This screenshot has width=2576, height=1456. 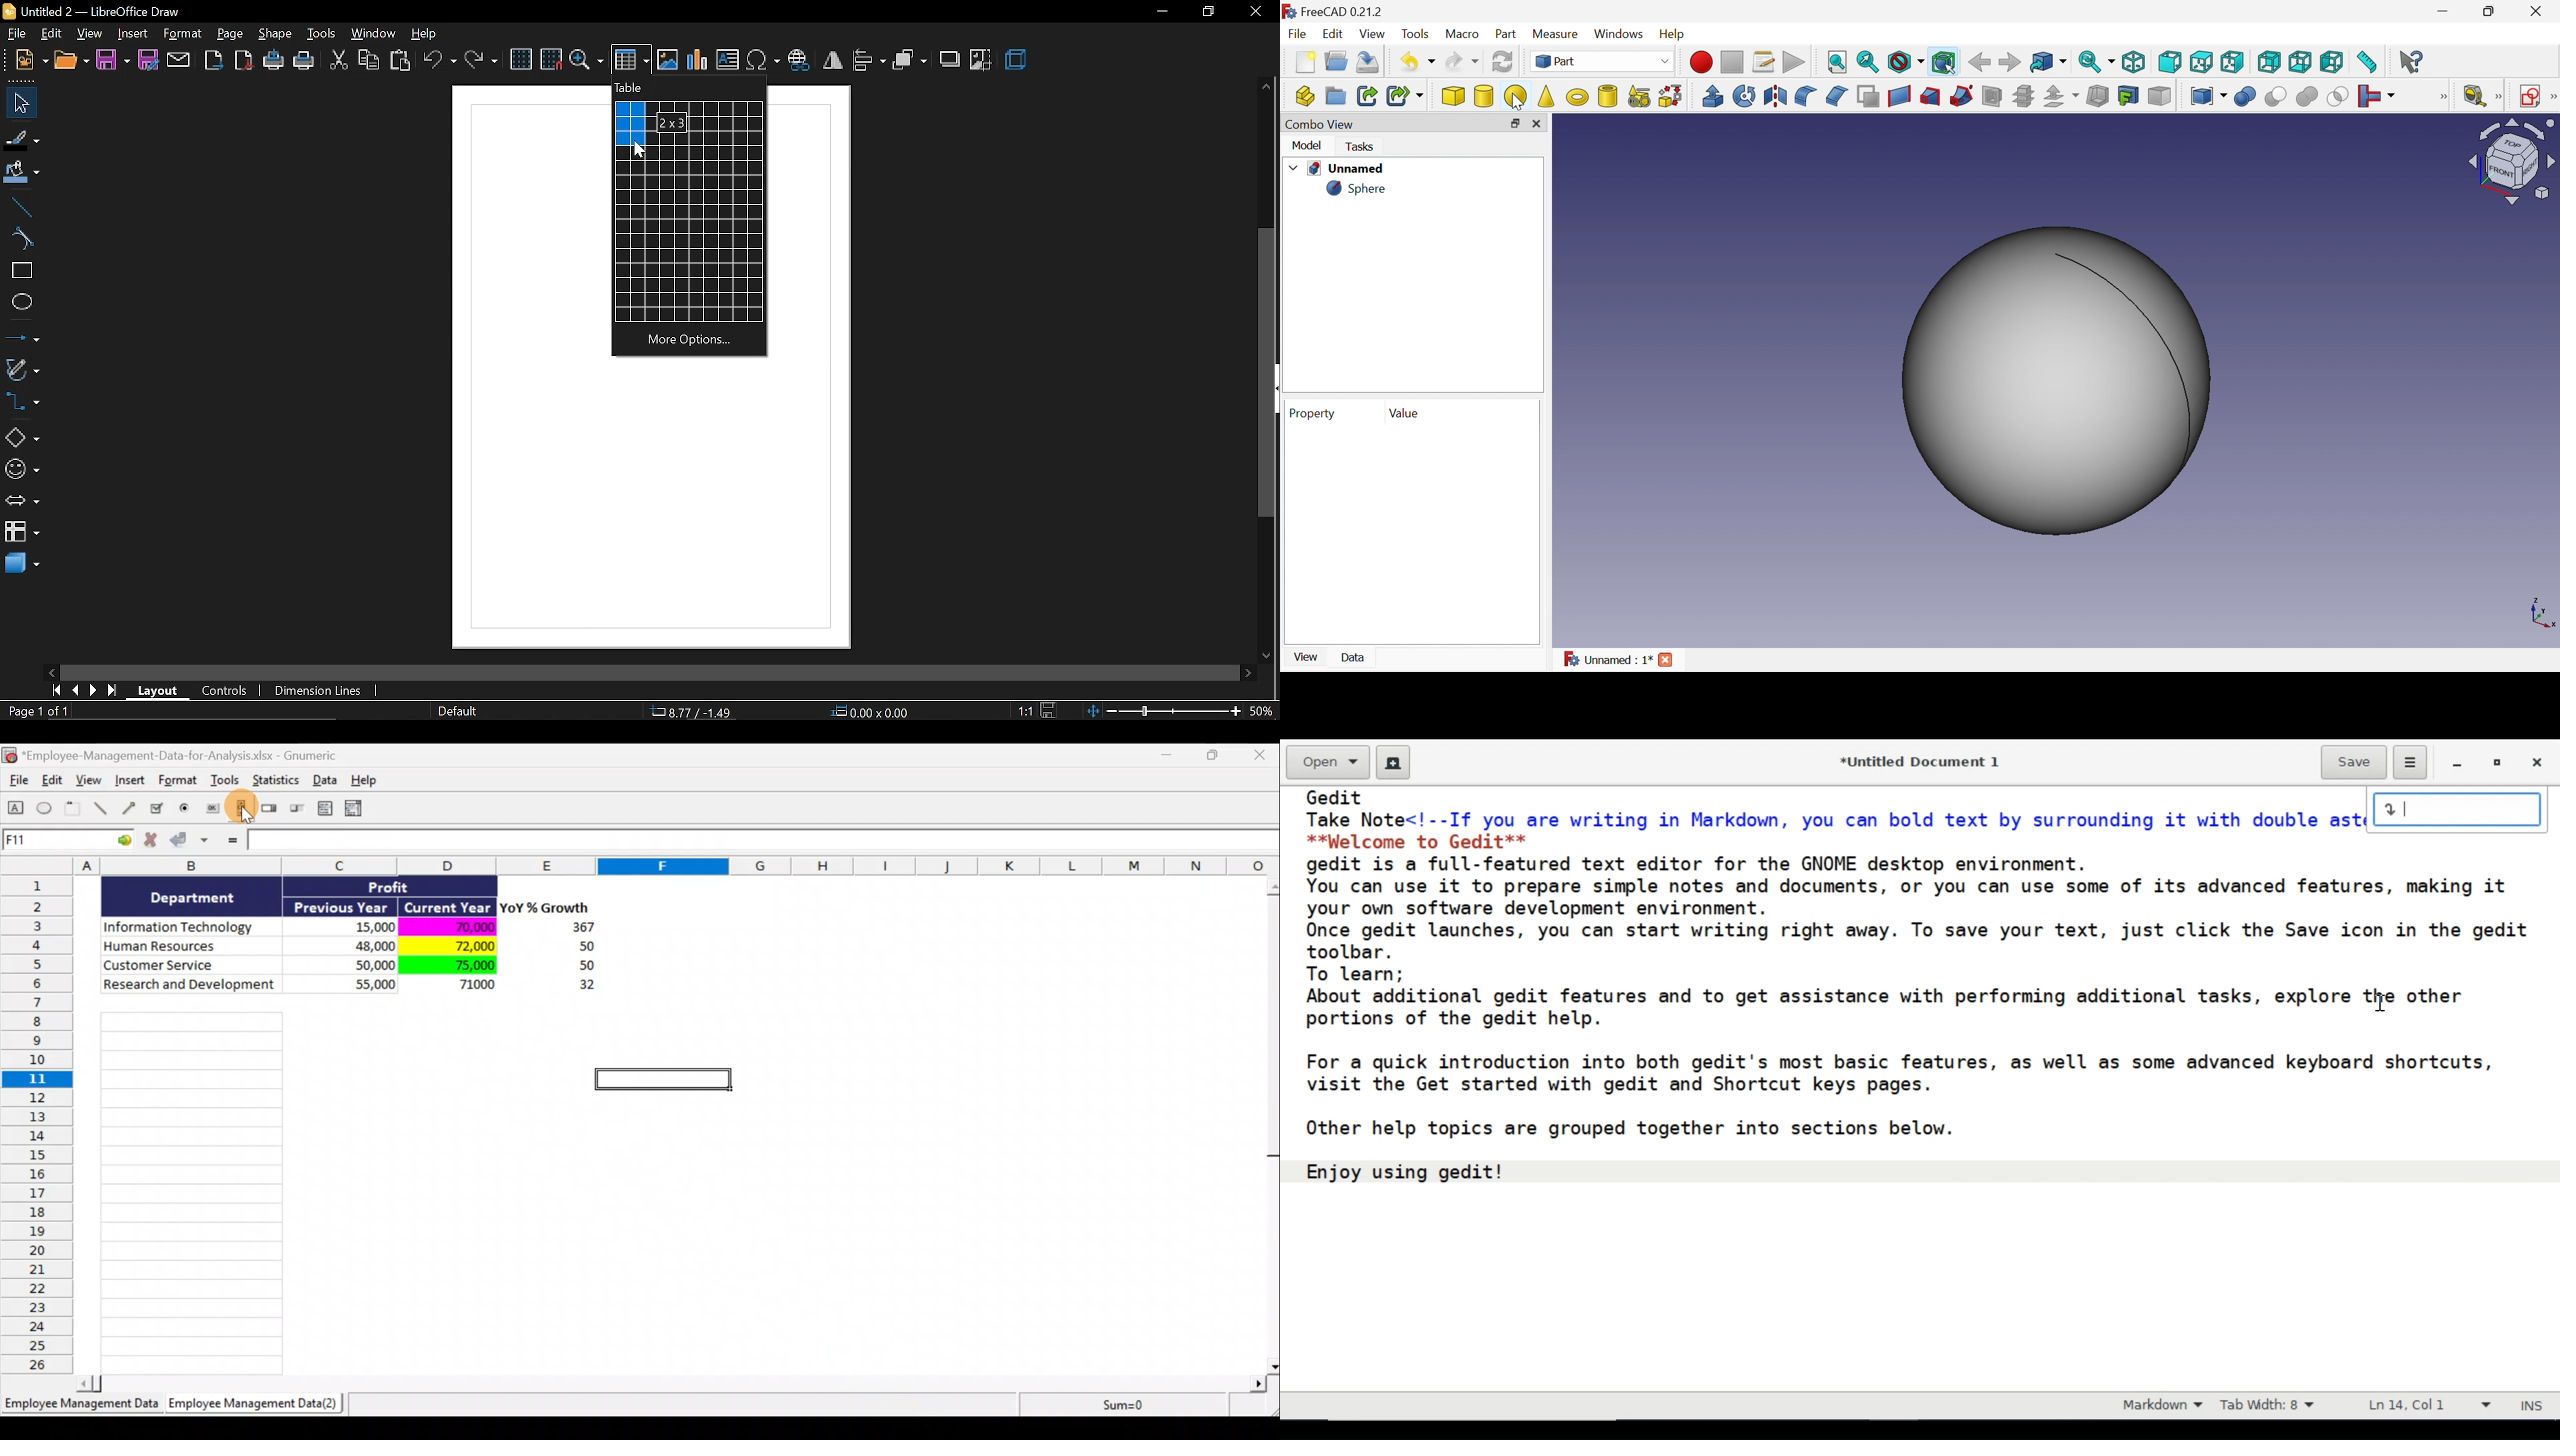 What do you see at coordinates (1515, 97) in the screenshot?
I see `Sphere` at bounding box center [1515, 97].